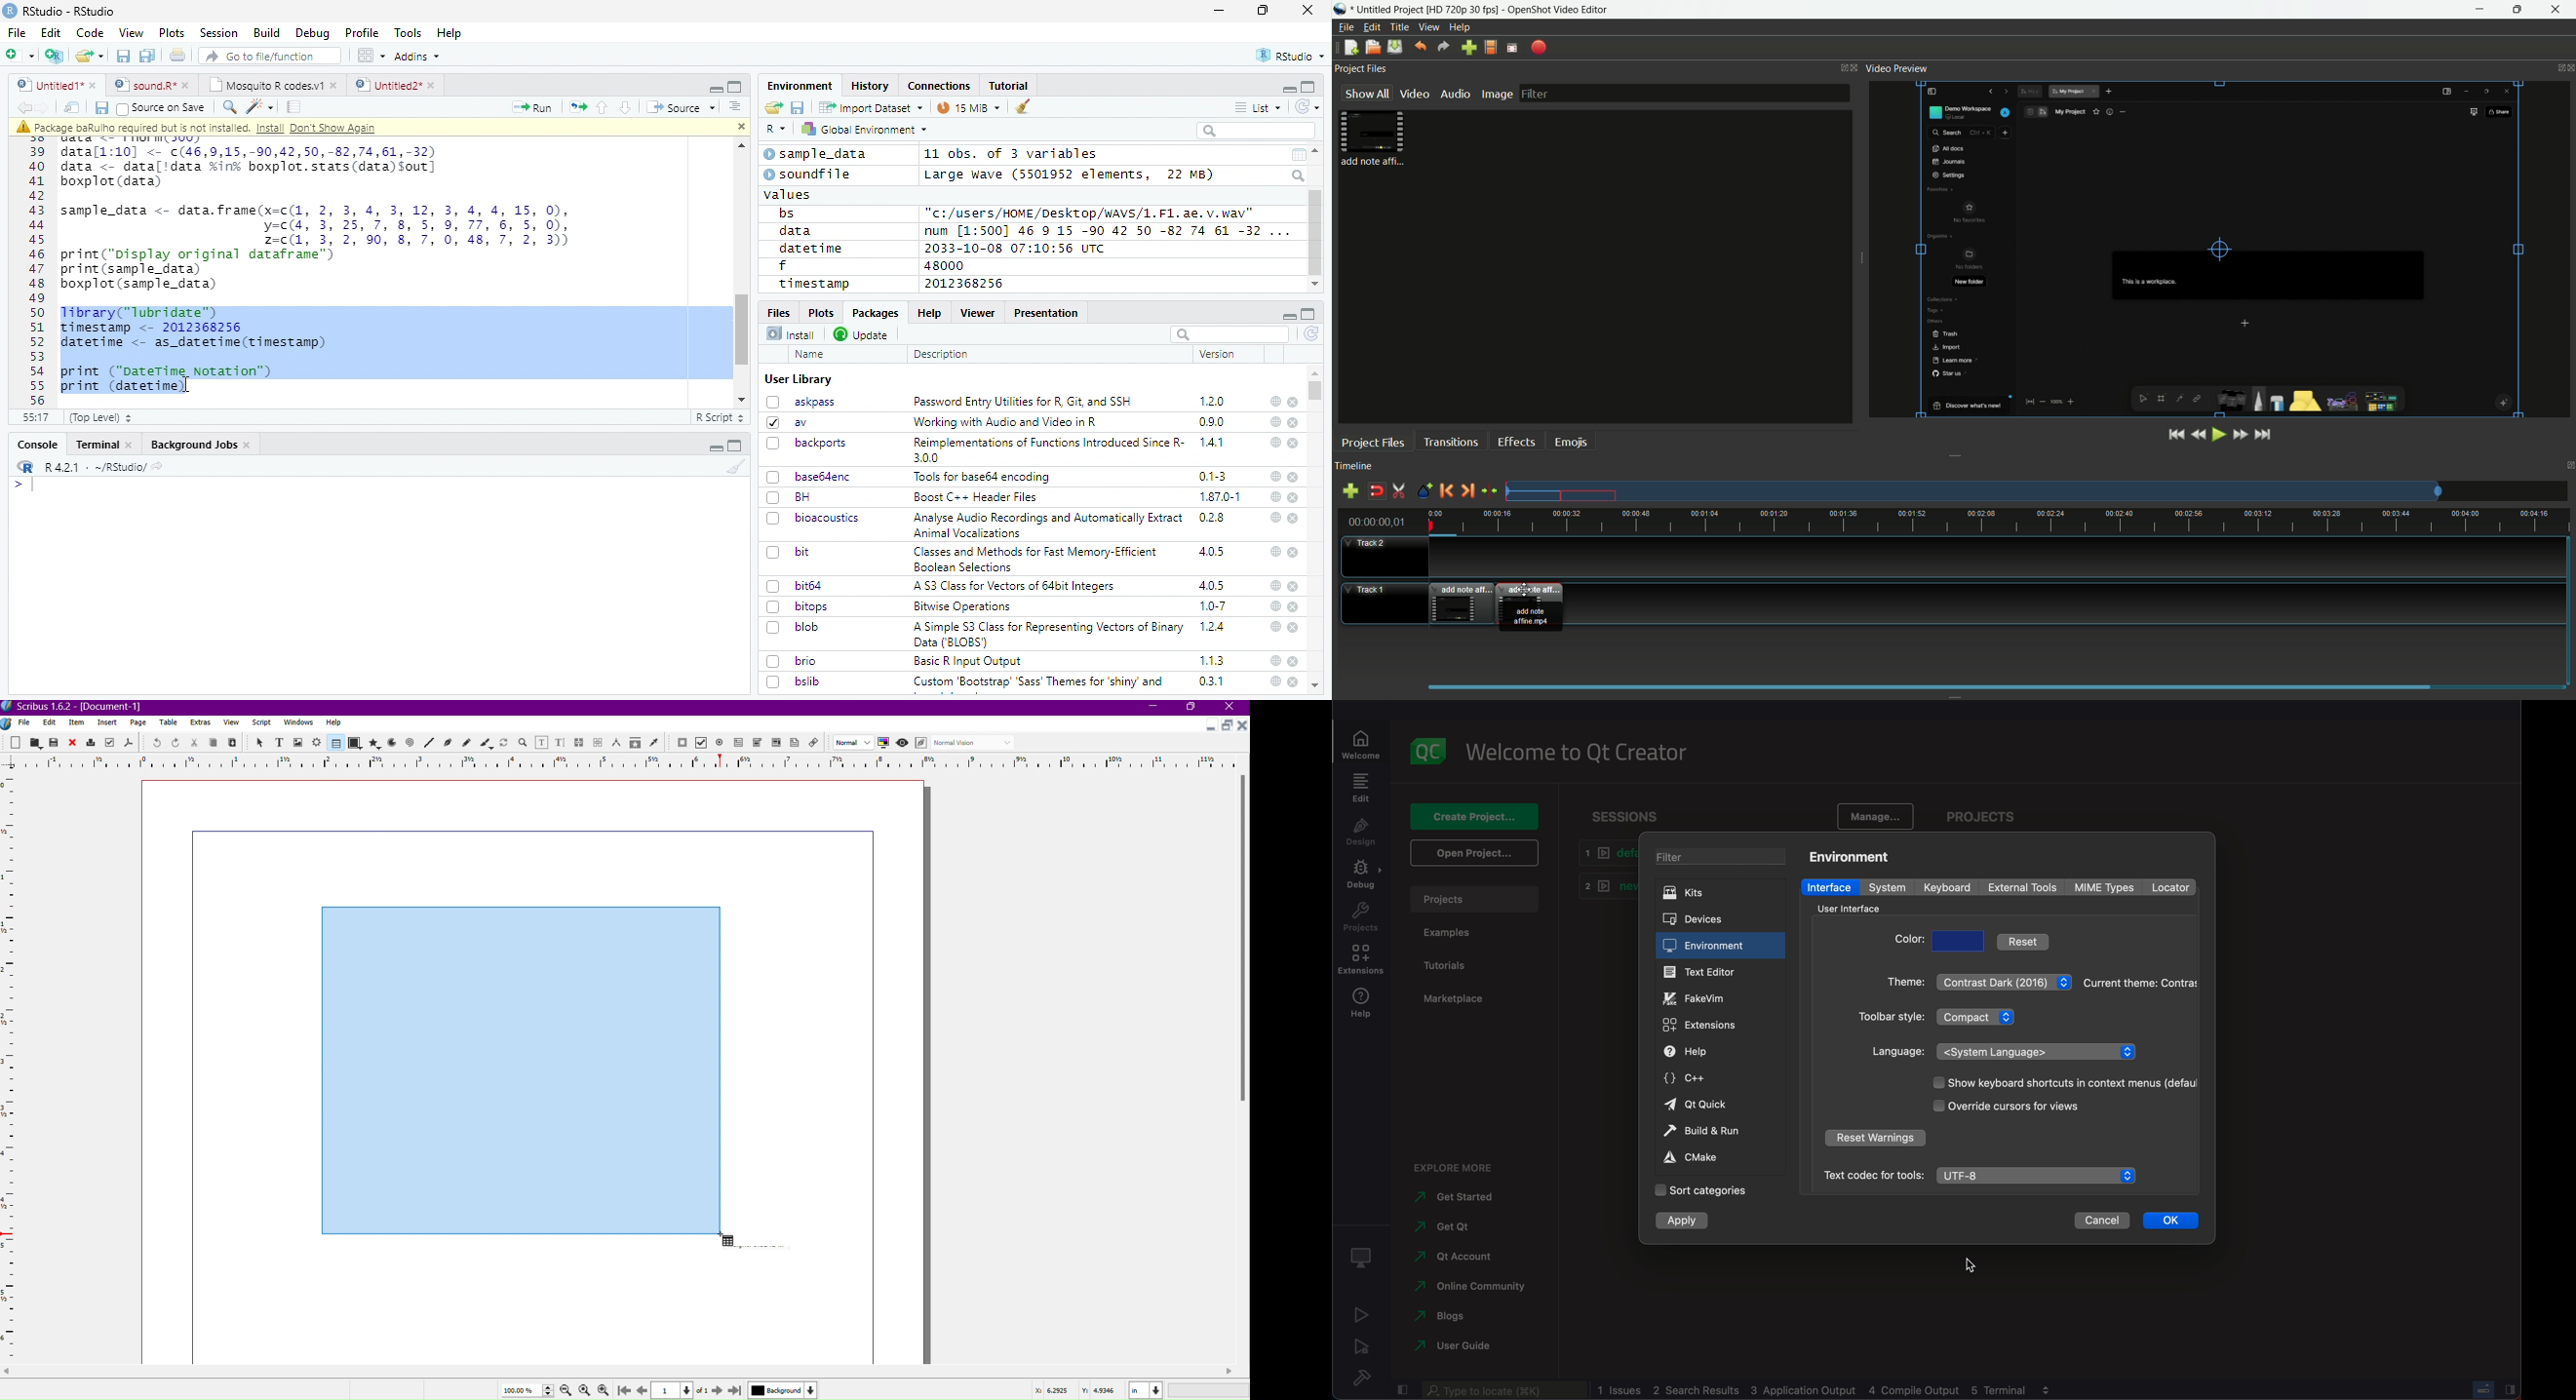 The height and width of the screenshot is (1400, 2576). What do you see at coordinates (718, 446) in the screenshot?
I see `minimize` at bounding box center [718, 446].